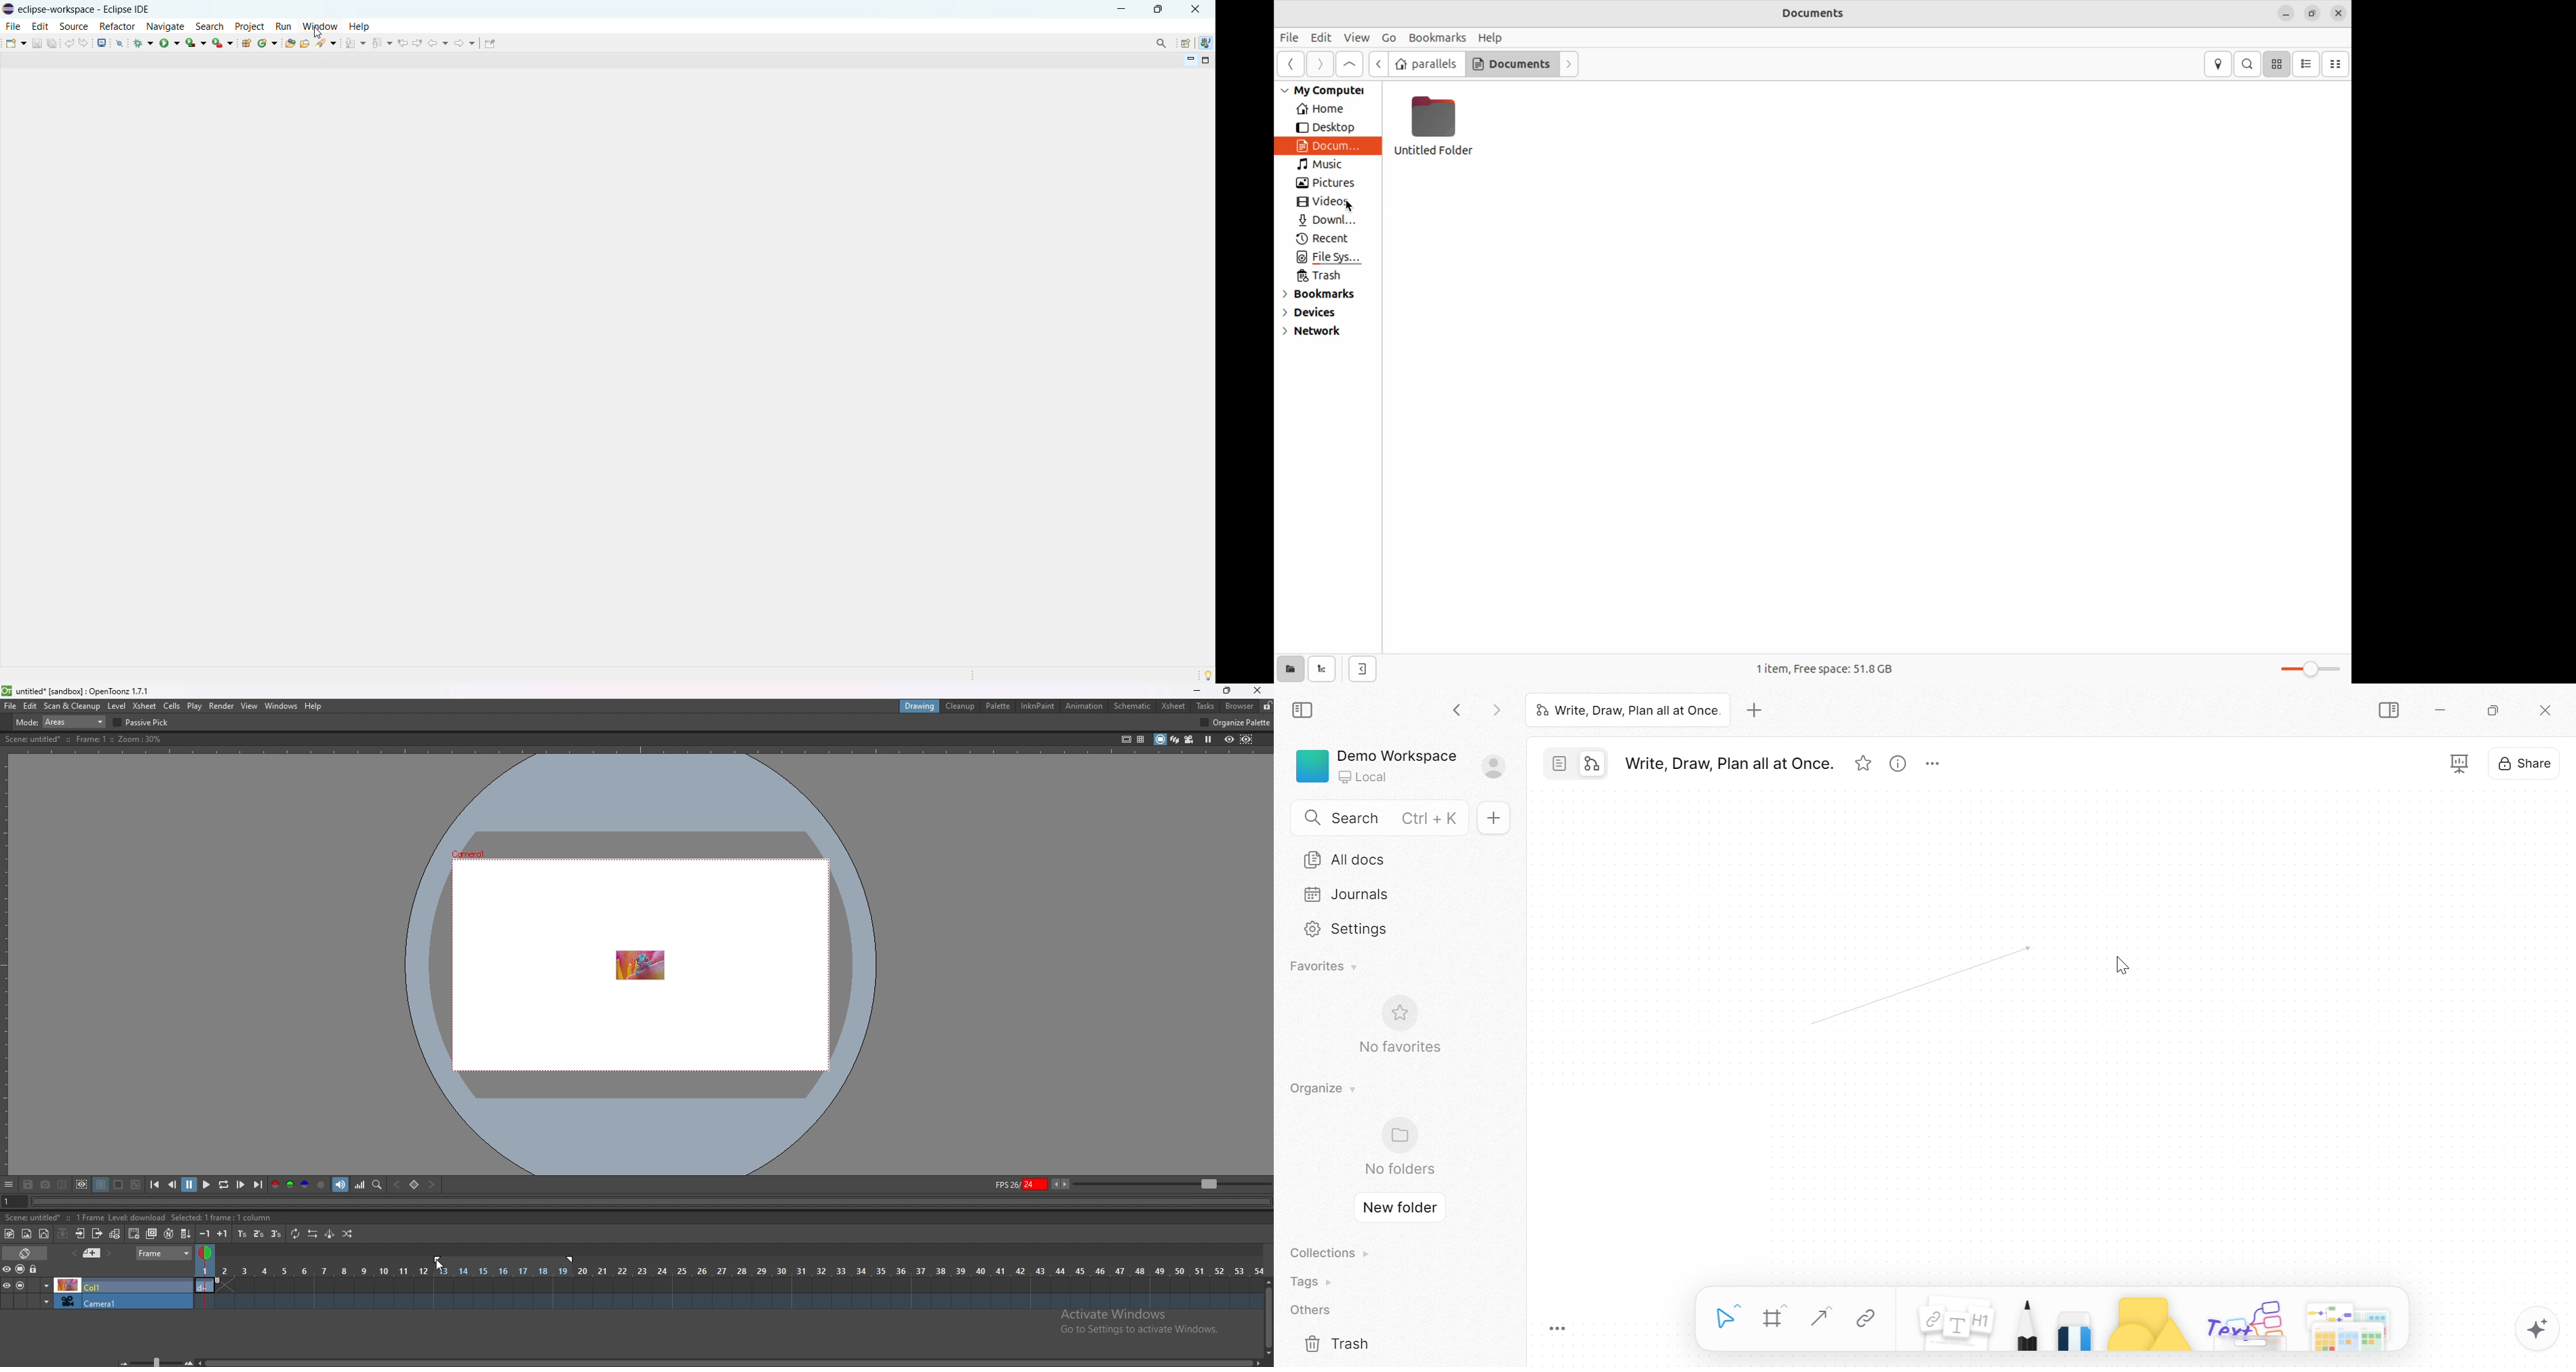 The image size is (2576, 1372). What do you see at coordinates (1496, 818) in the screenshot?
I see `New doc` at bounding box center [1496, 818].